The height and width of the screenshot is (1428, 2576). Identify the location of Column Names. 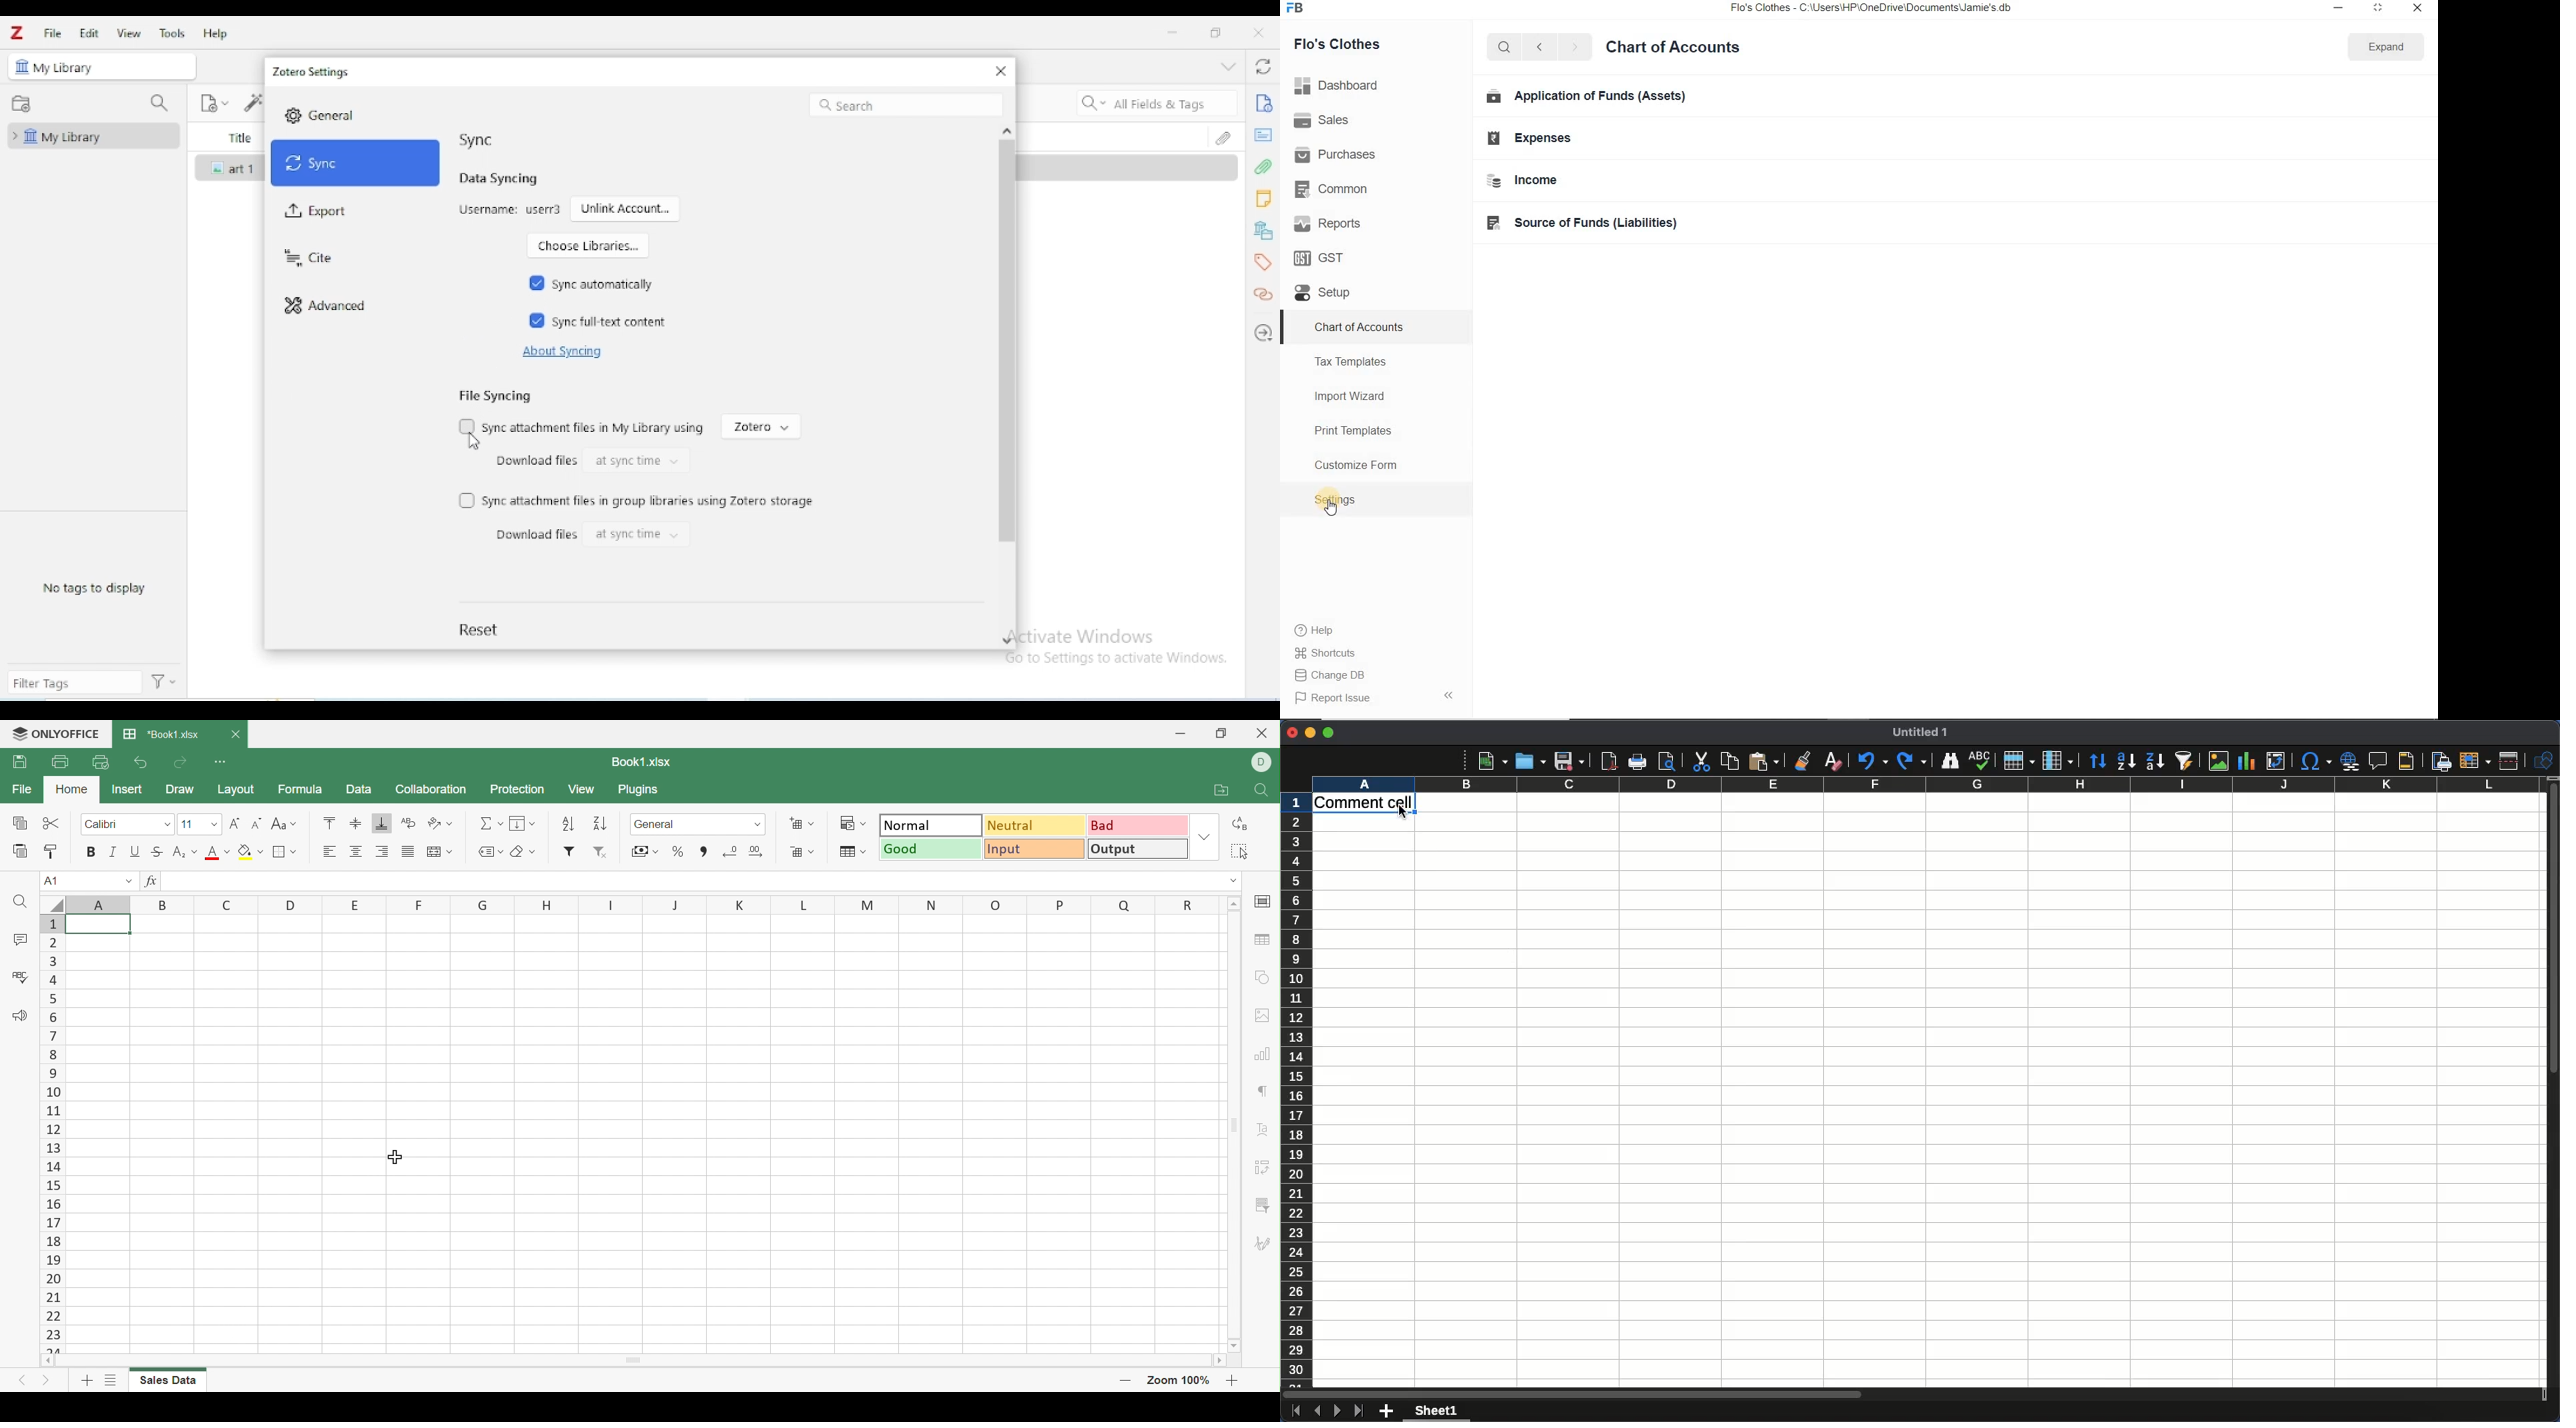
(643, 904).